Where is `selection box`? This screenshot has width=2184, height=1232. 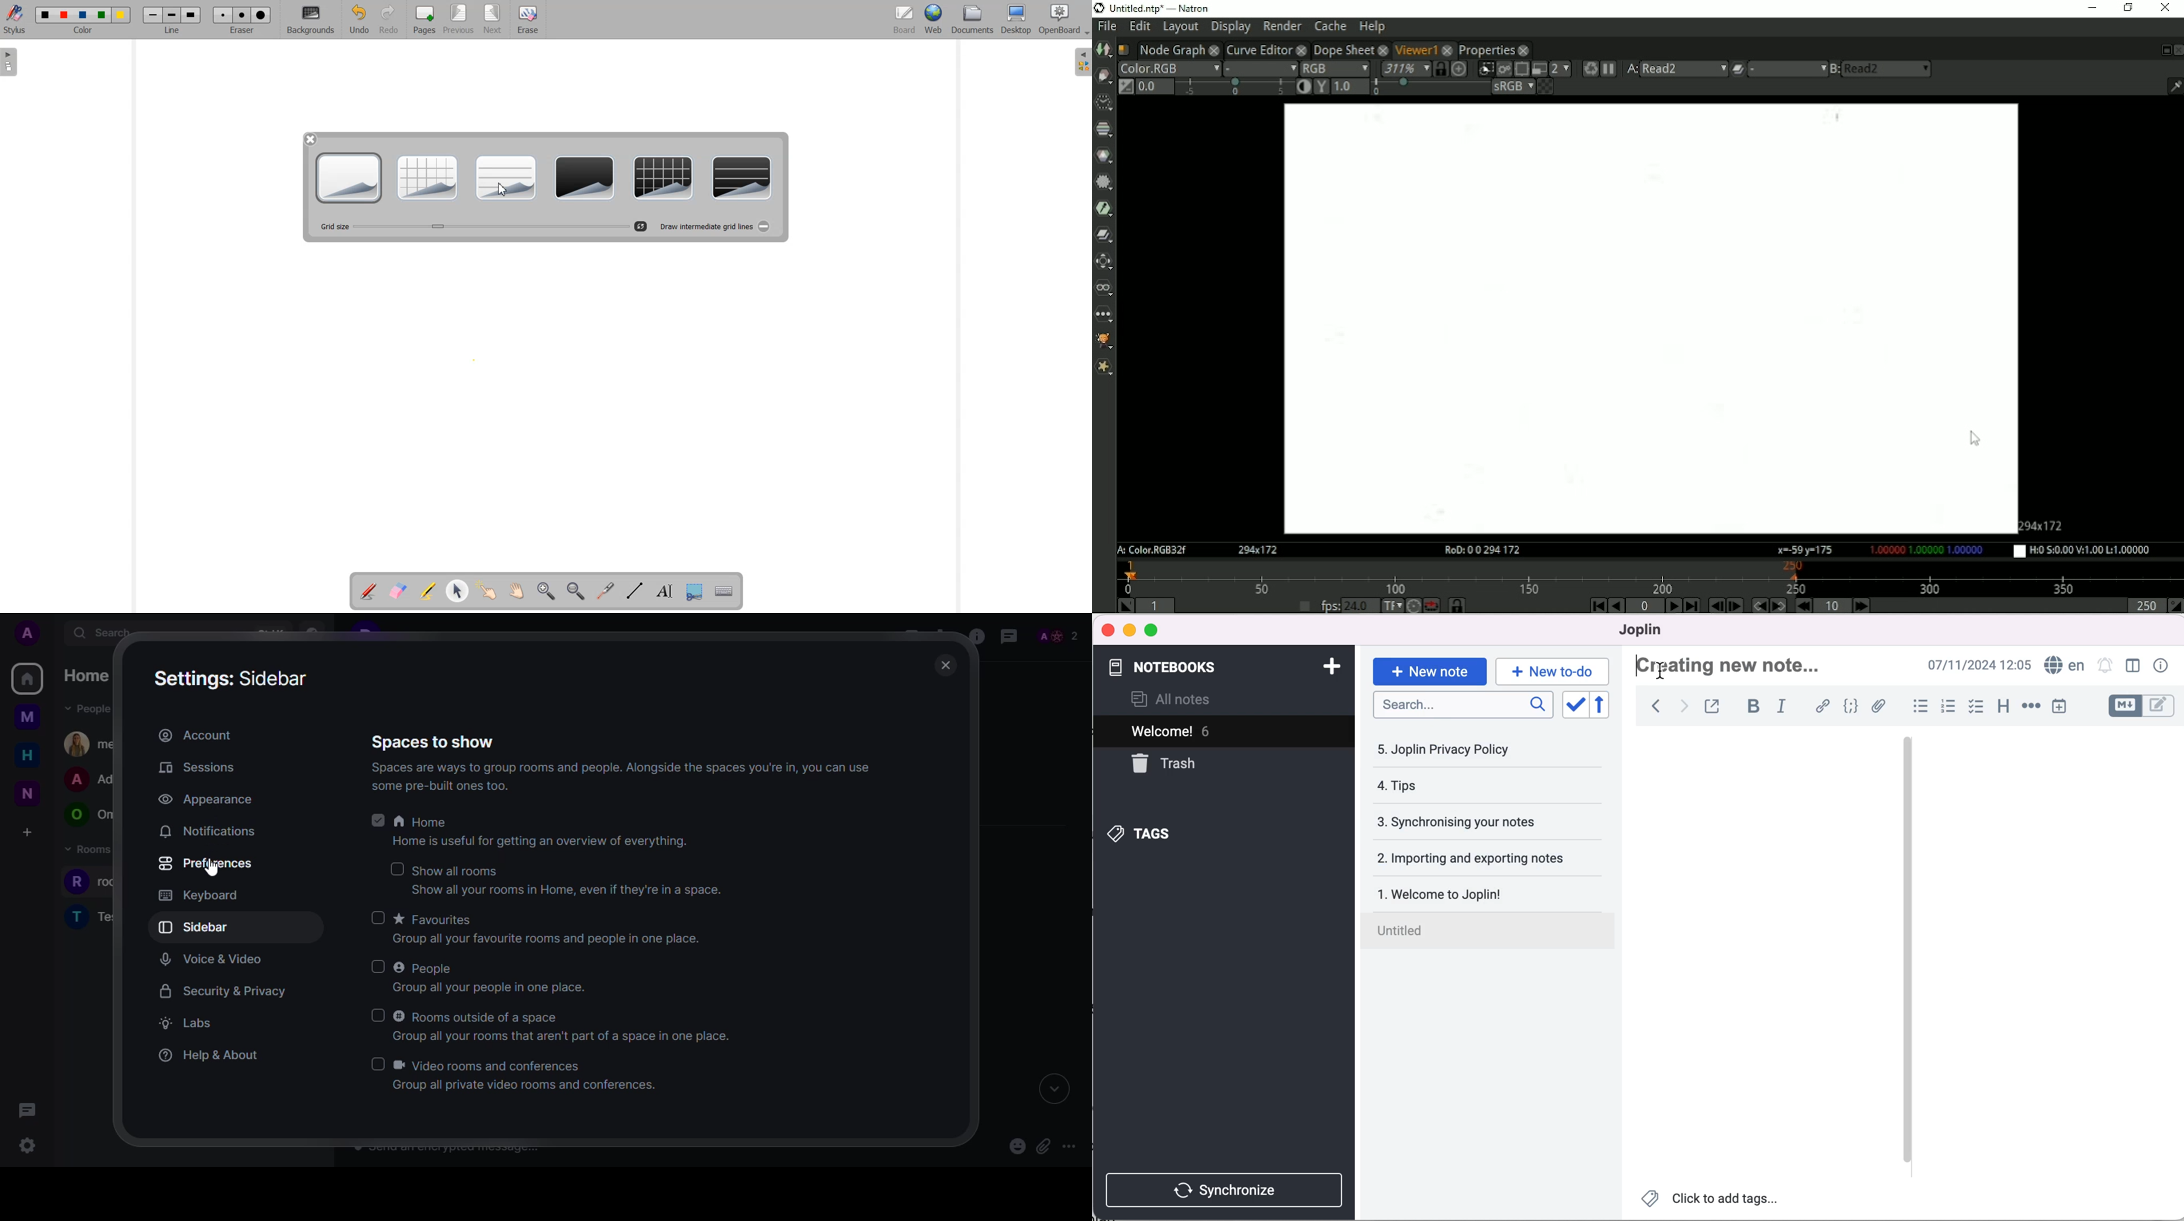 selection box is located at coordinates (381, 918).